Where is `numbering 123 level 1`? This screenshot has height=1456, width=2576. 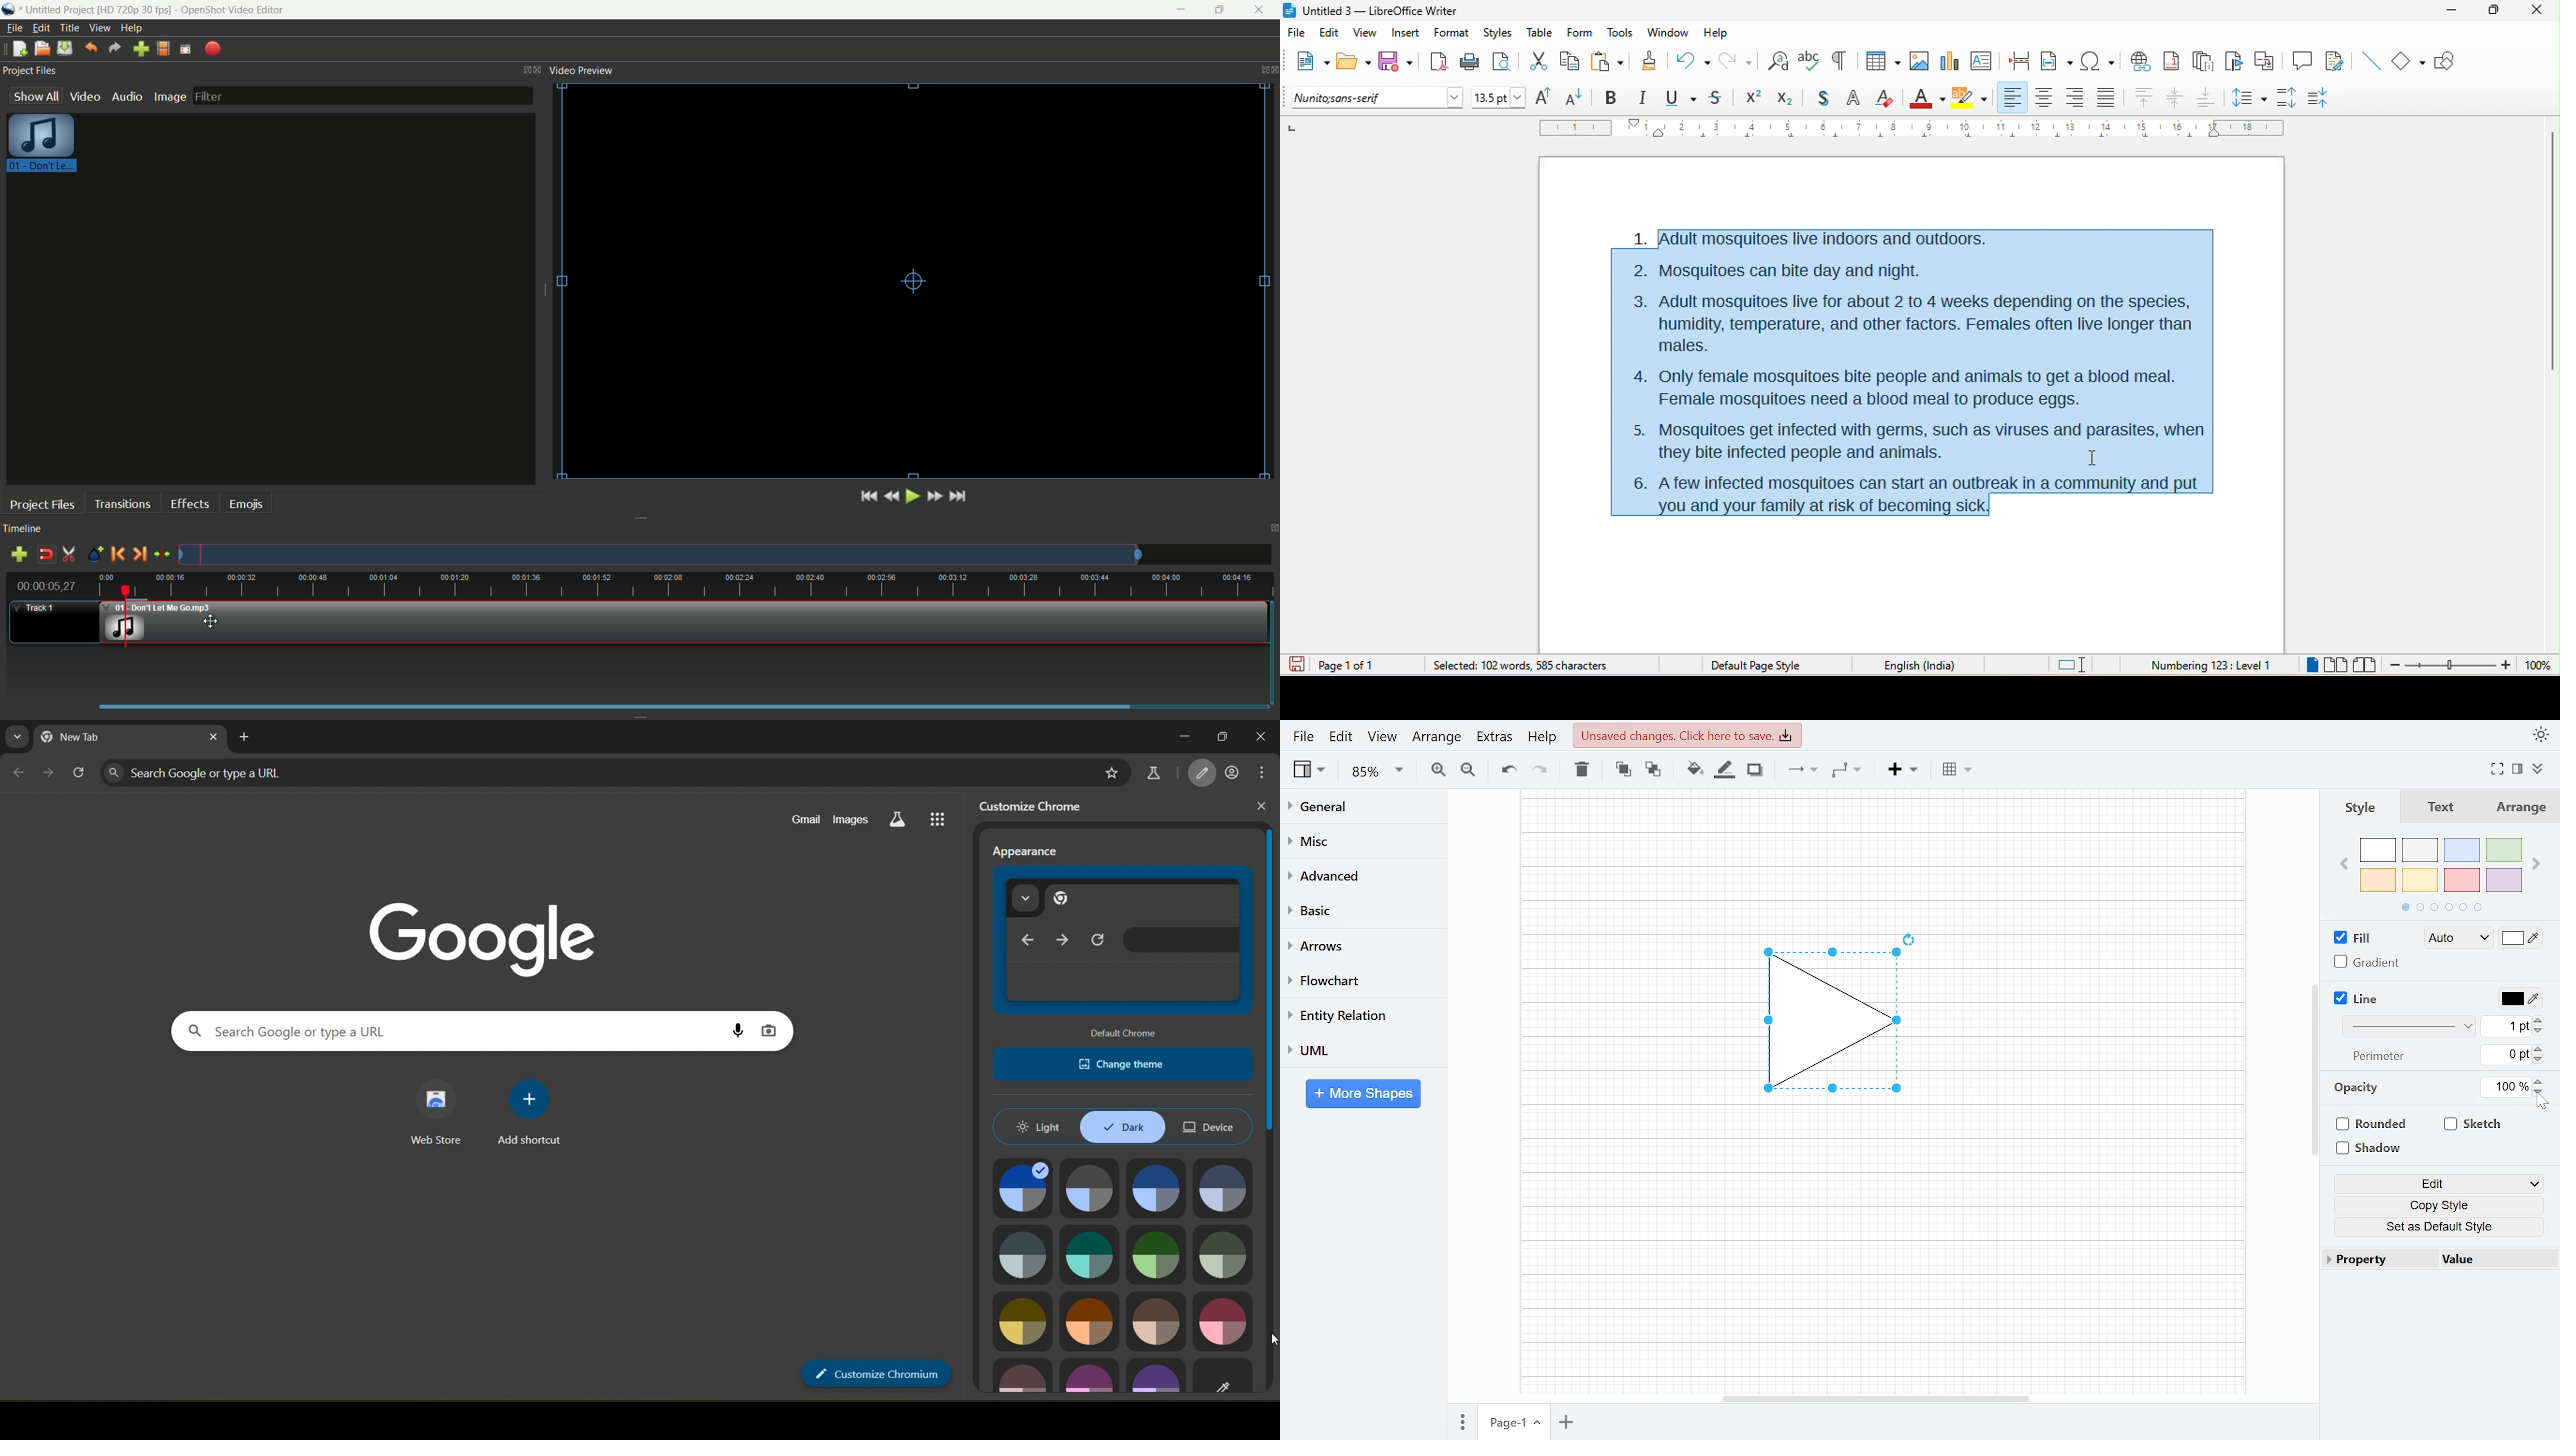 numbering 123 level 1 is located at coordinates (2211, 663).